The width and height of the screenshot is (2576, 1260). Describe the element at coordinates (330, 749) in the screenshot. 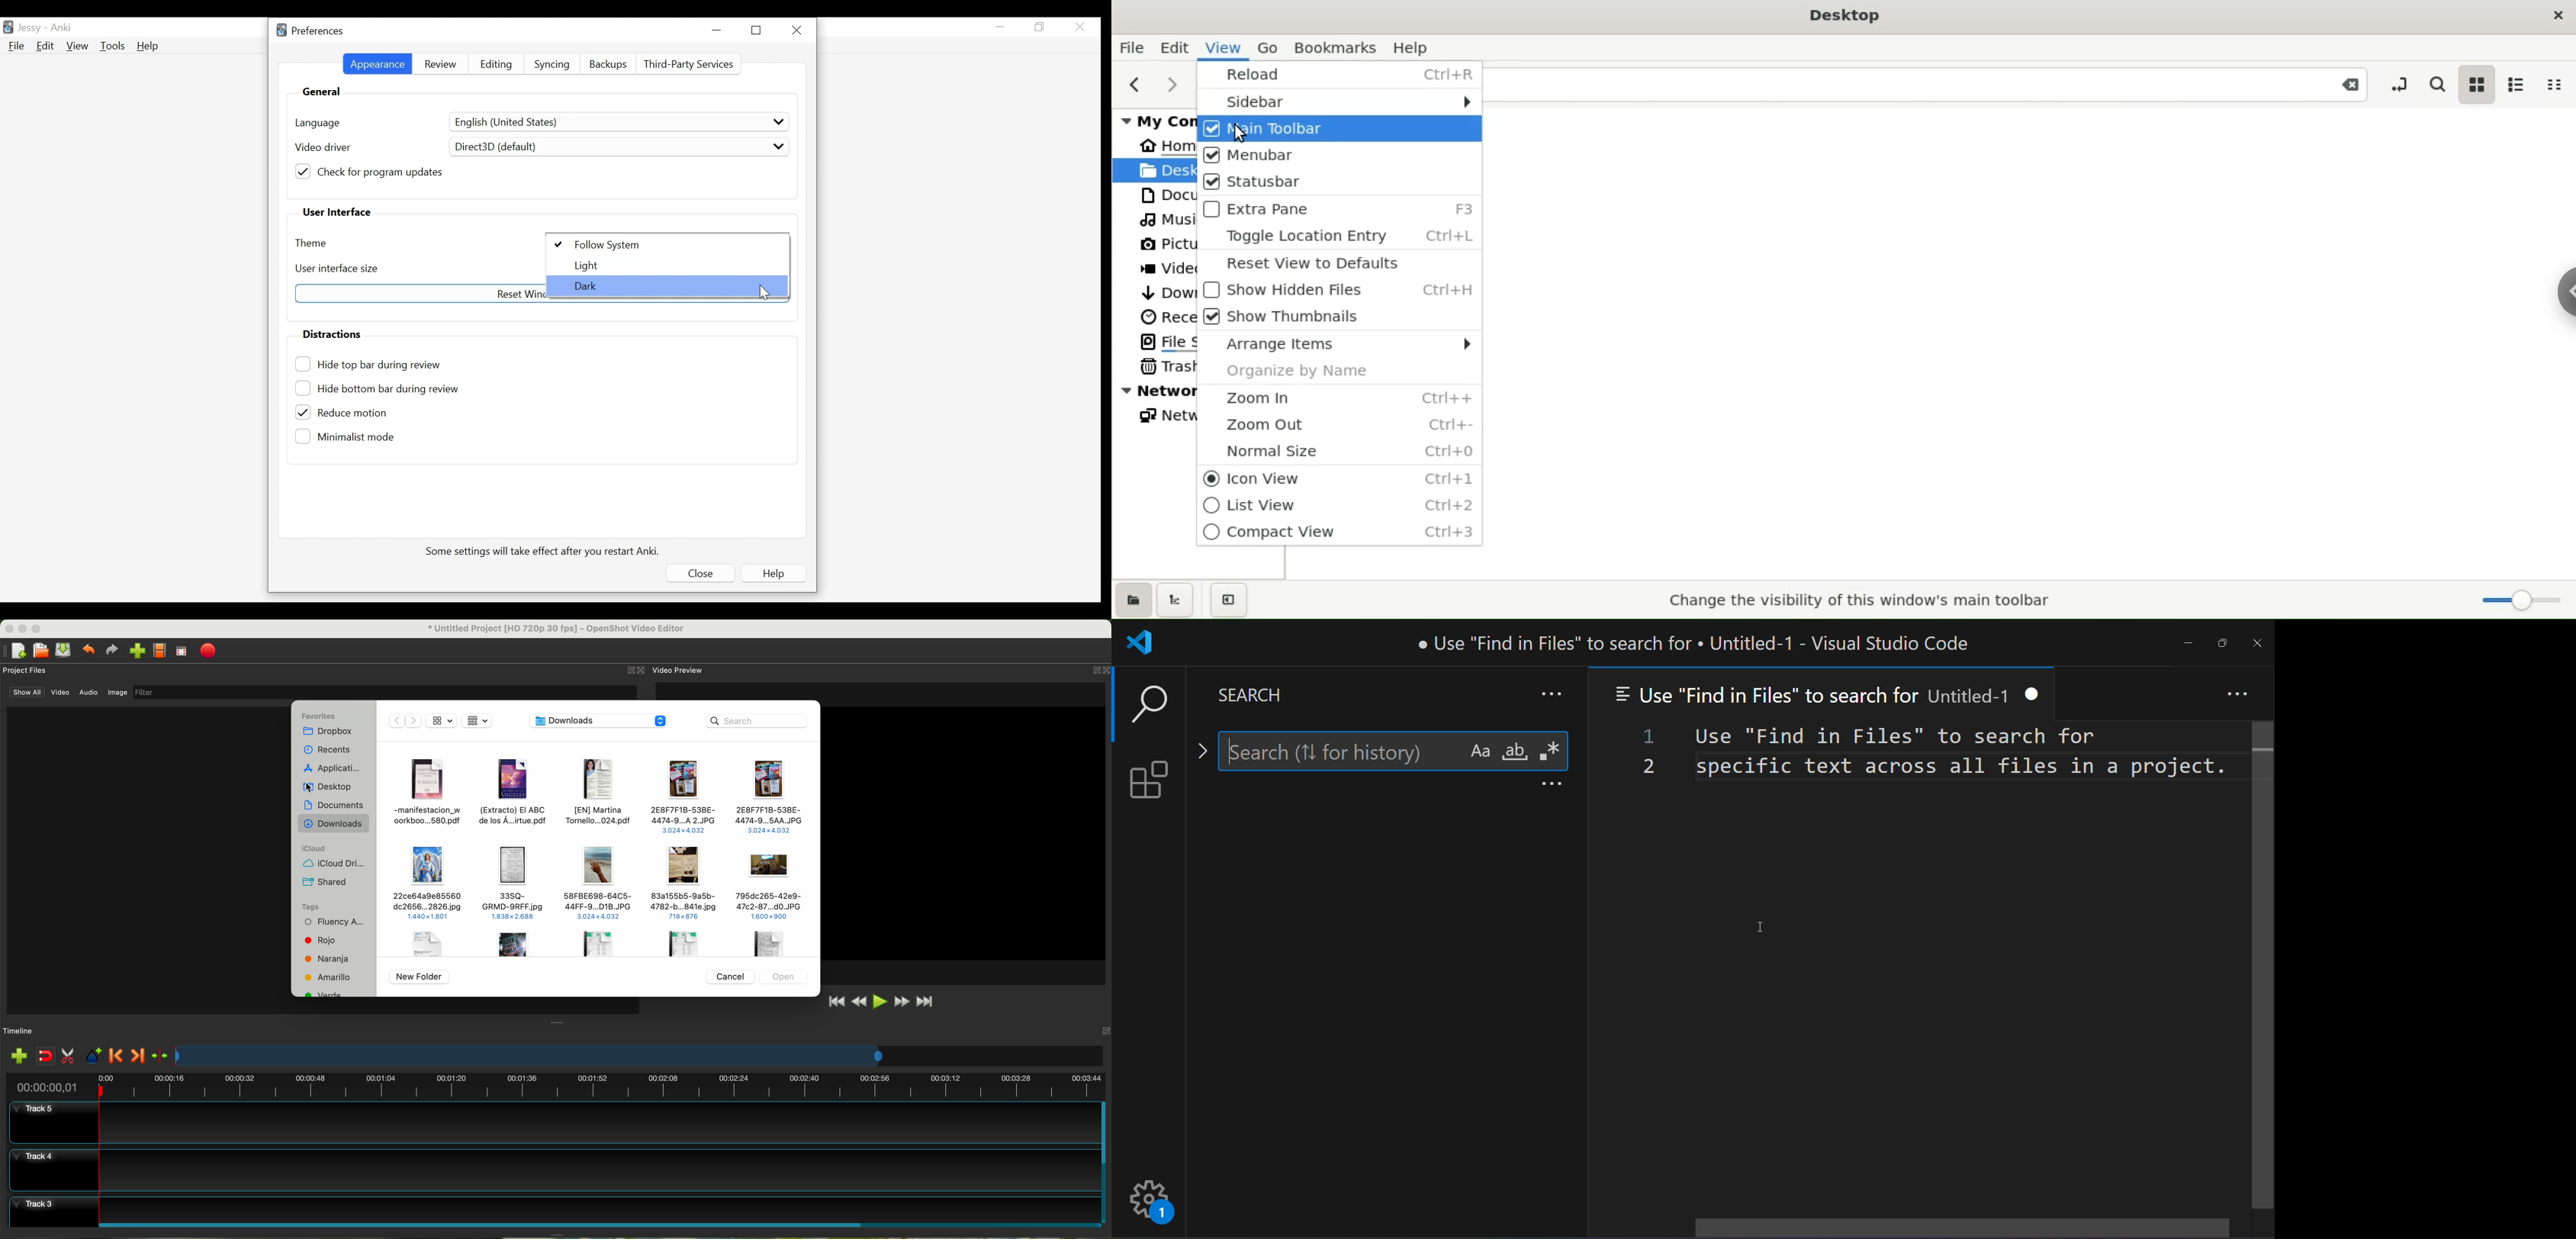

I see `recents` at that location.